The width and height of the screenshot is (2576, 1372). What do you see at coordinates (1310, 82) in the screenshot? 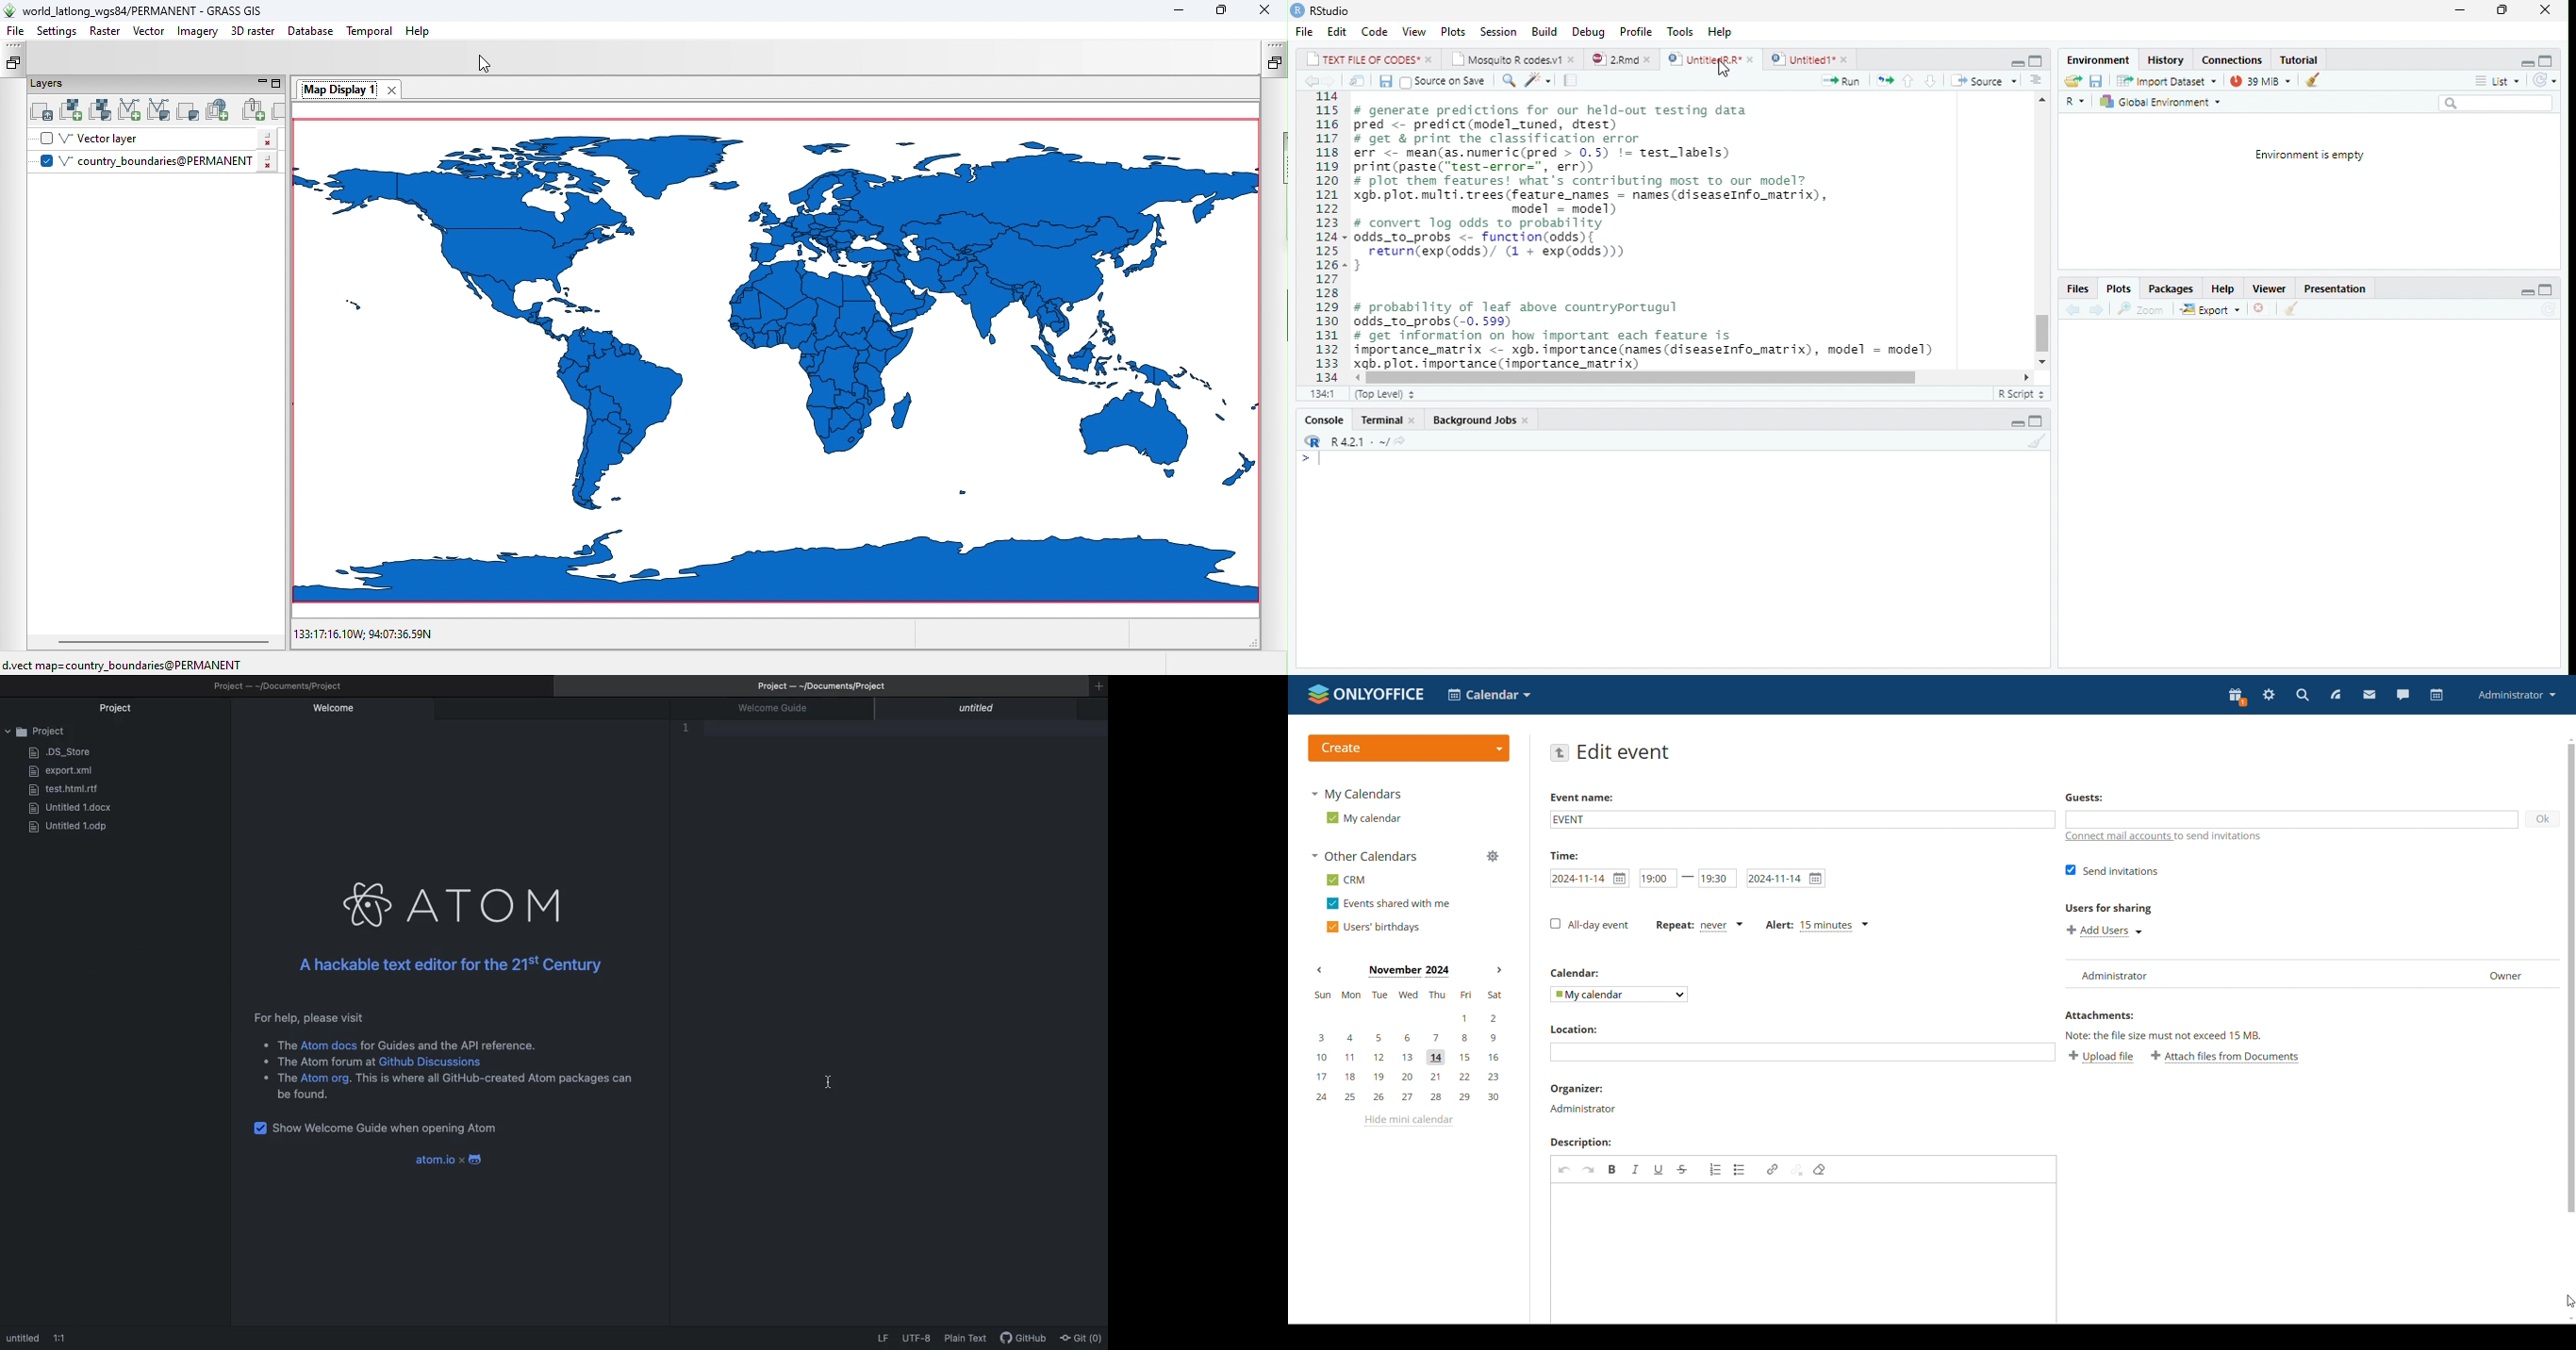
I see `Previous` at bounding box center [1310, 82].